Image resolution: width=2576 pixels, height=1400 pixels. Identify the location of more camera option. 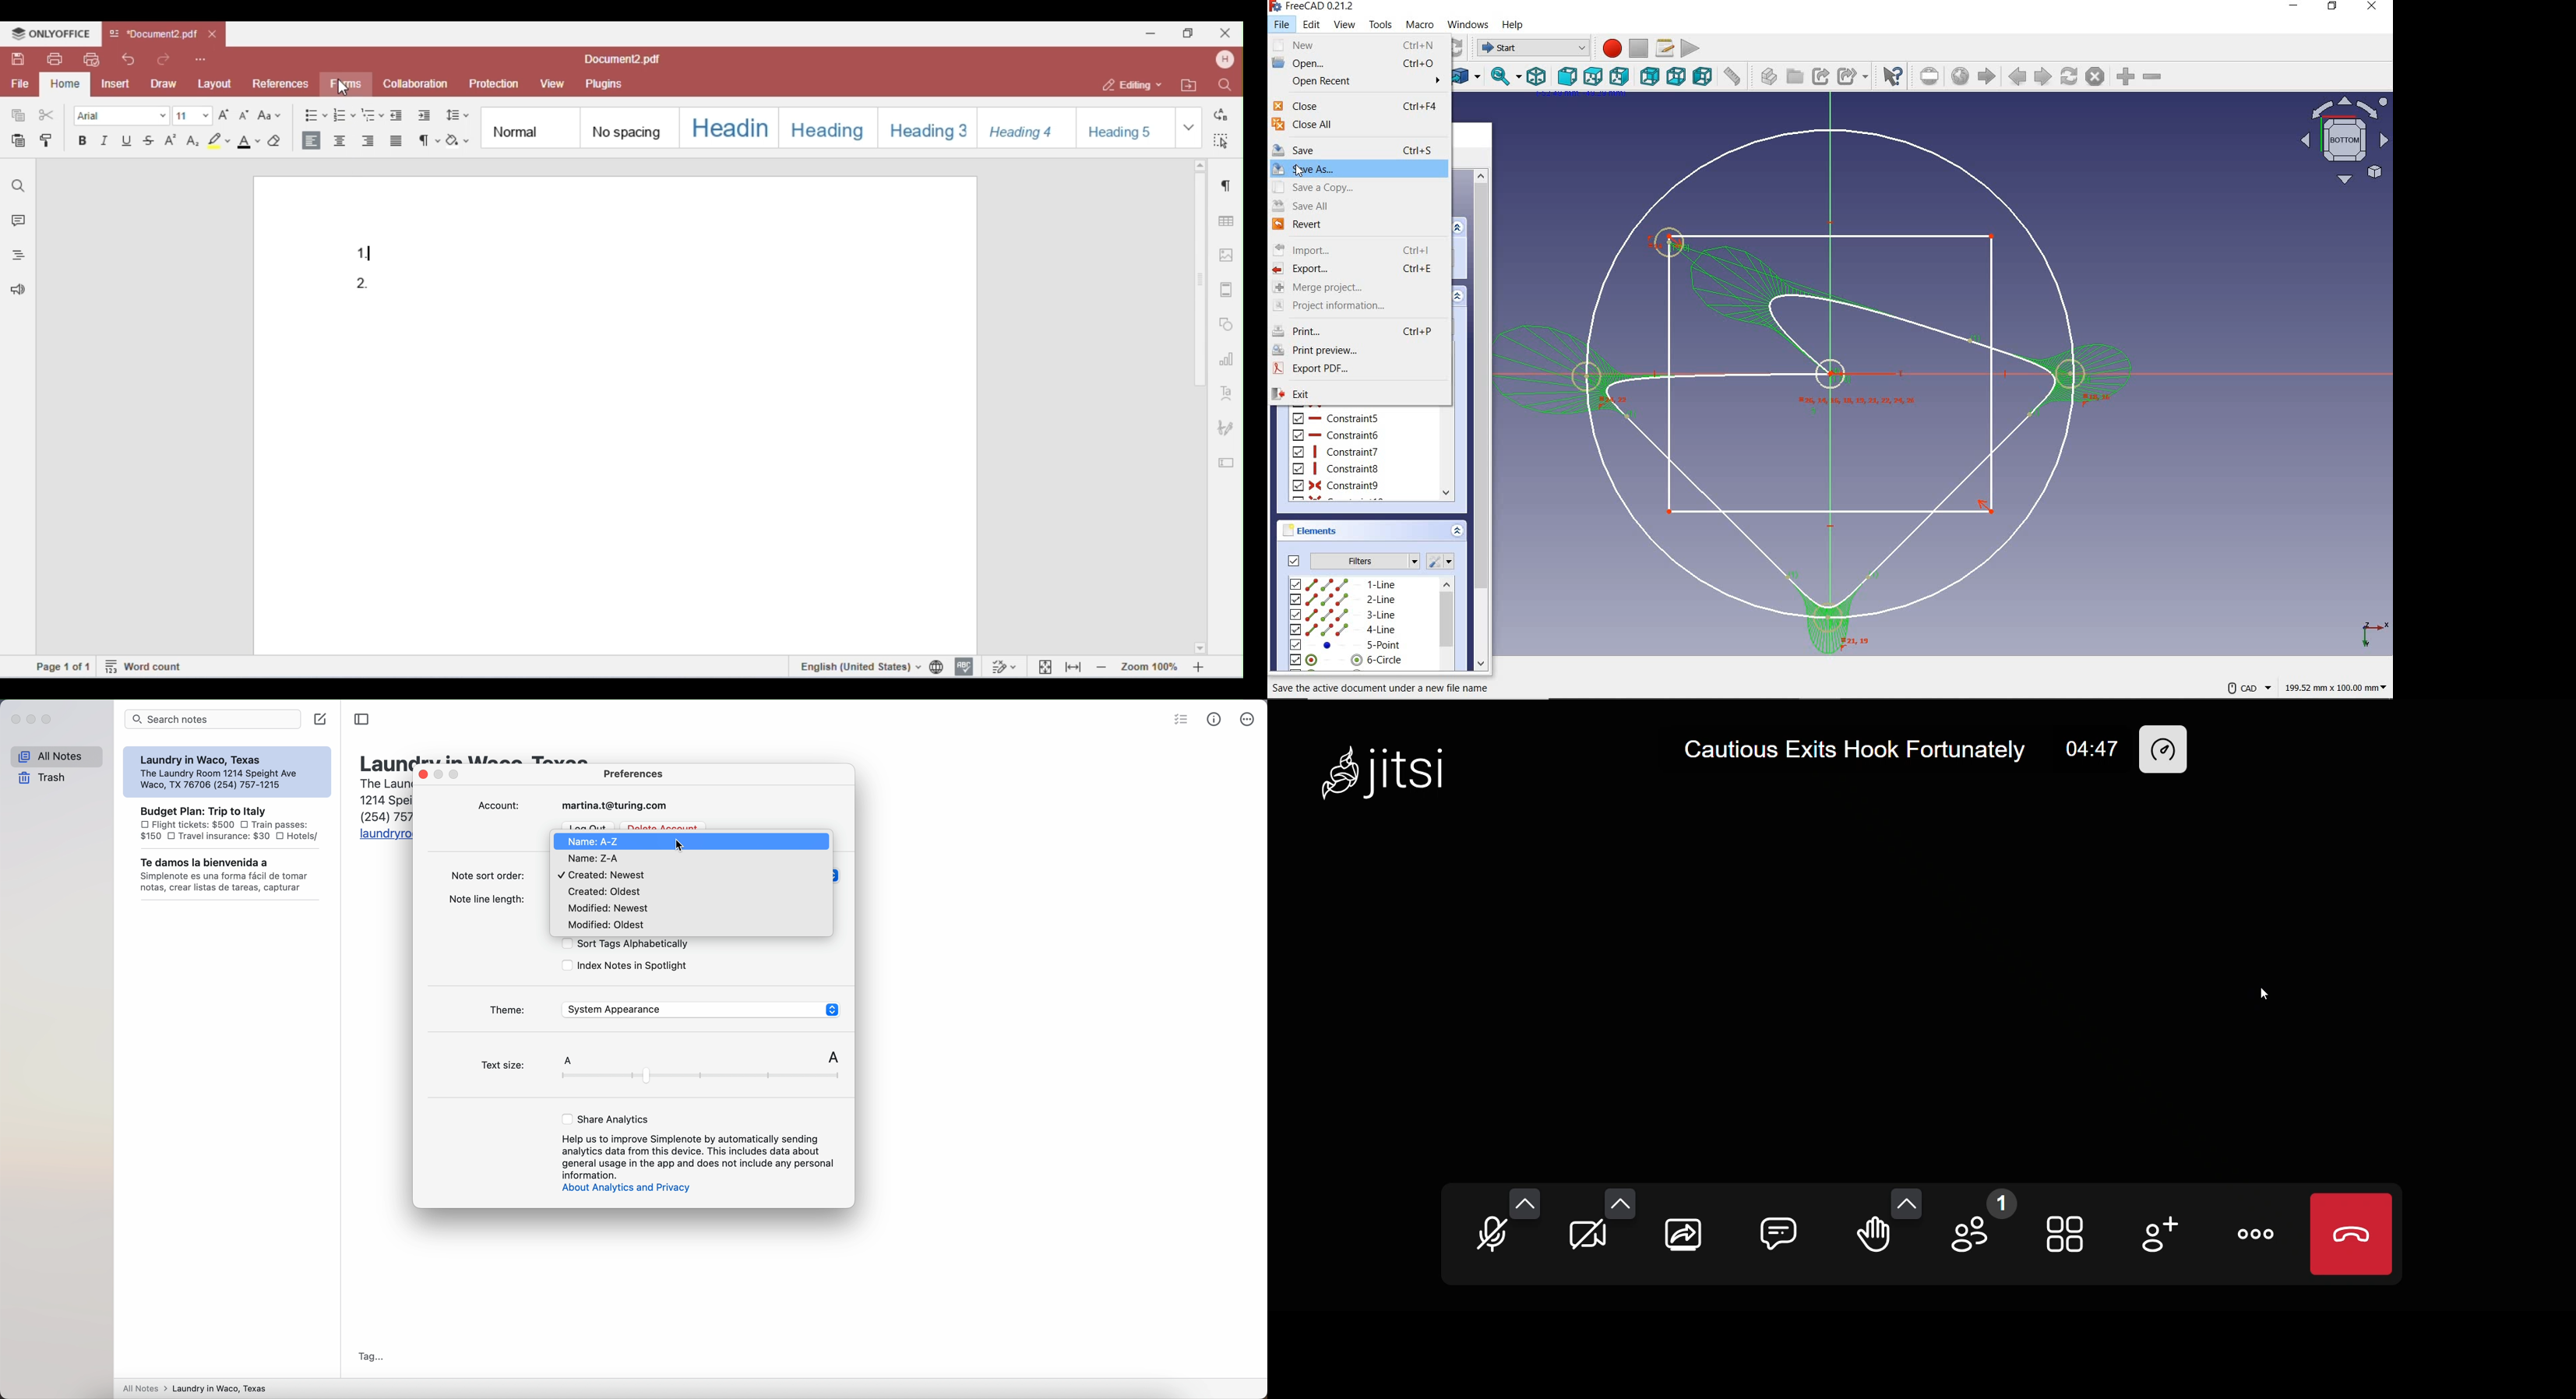
(1622, 1205).